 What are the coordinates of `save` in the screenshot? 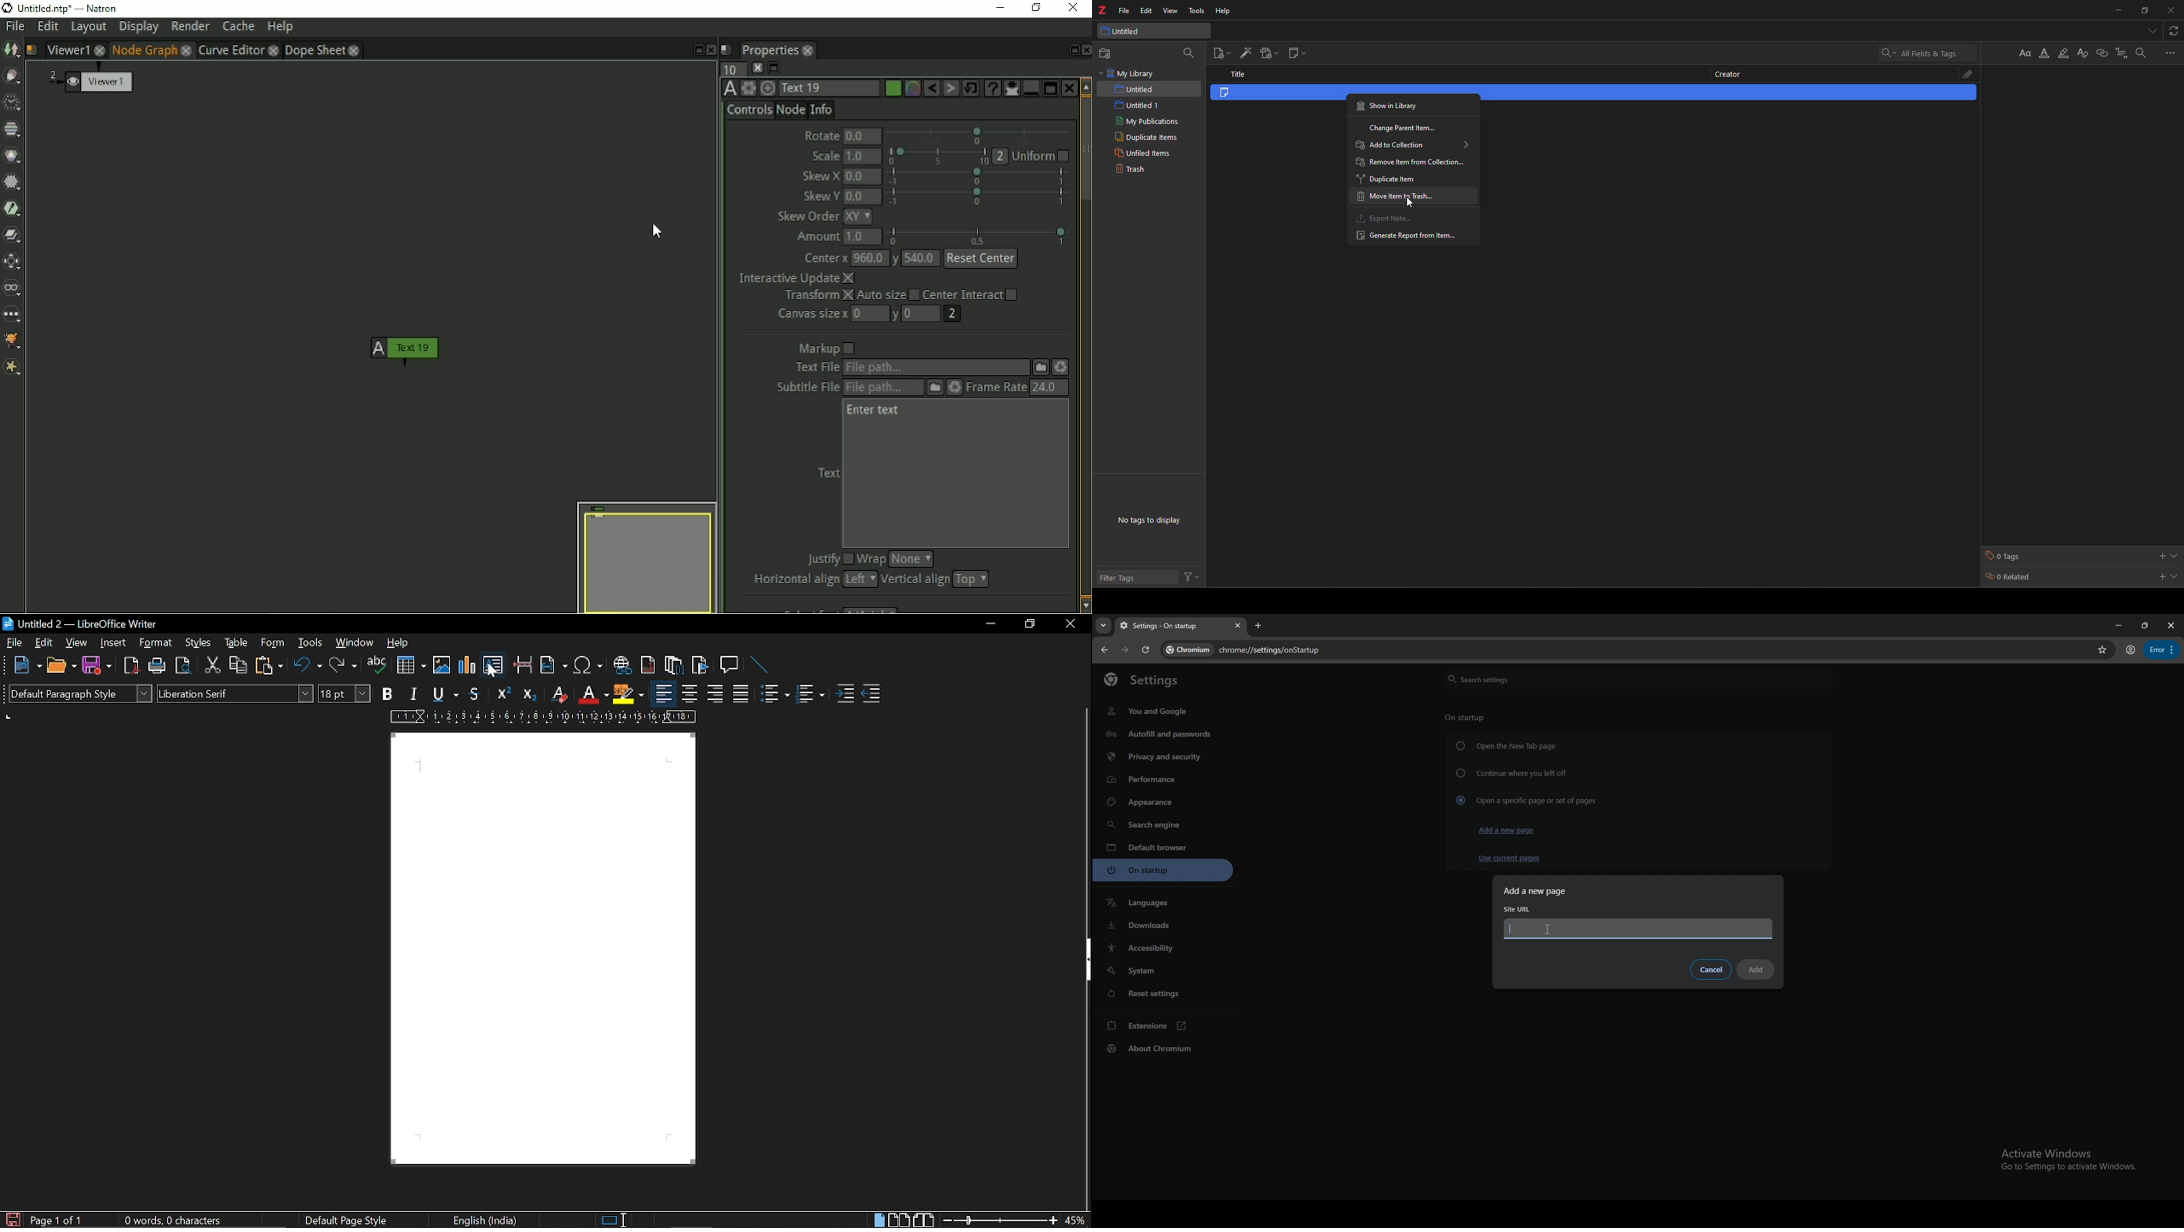 It's located at (12, 1219).